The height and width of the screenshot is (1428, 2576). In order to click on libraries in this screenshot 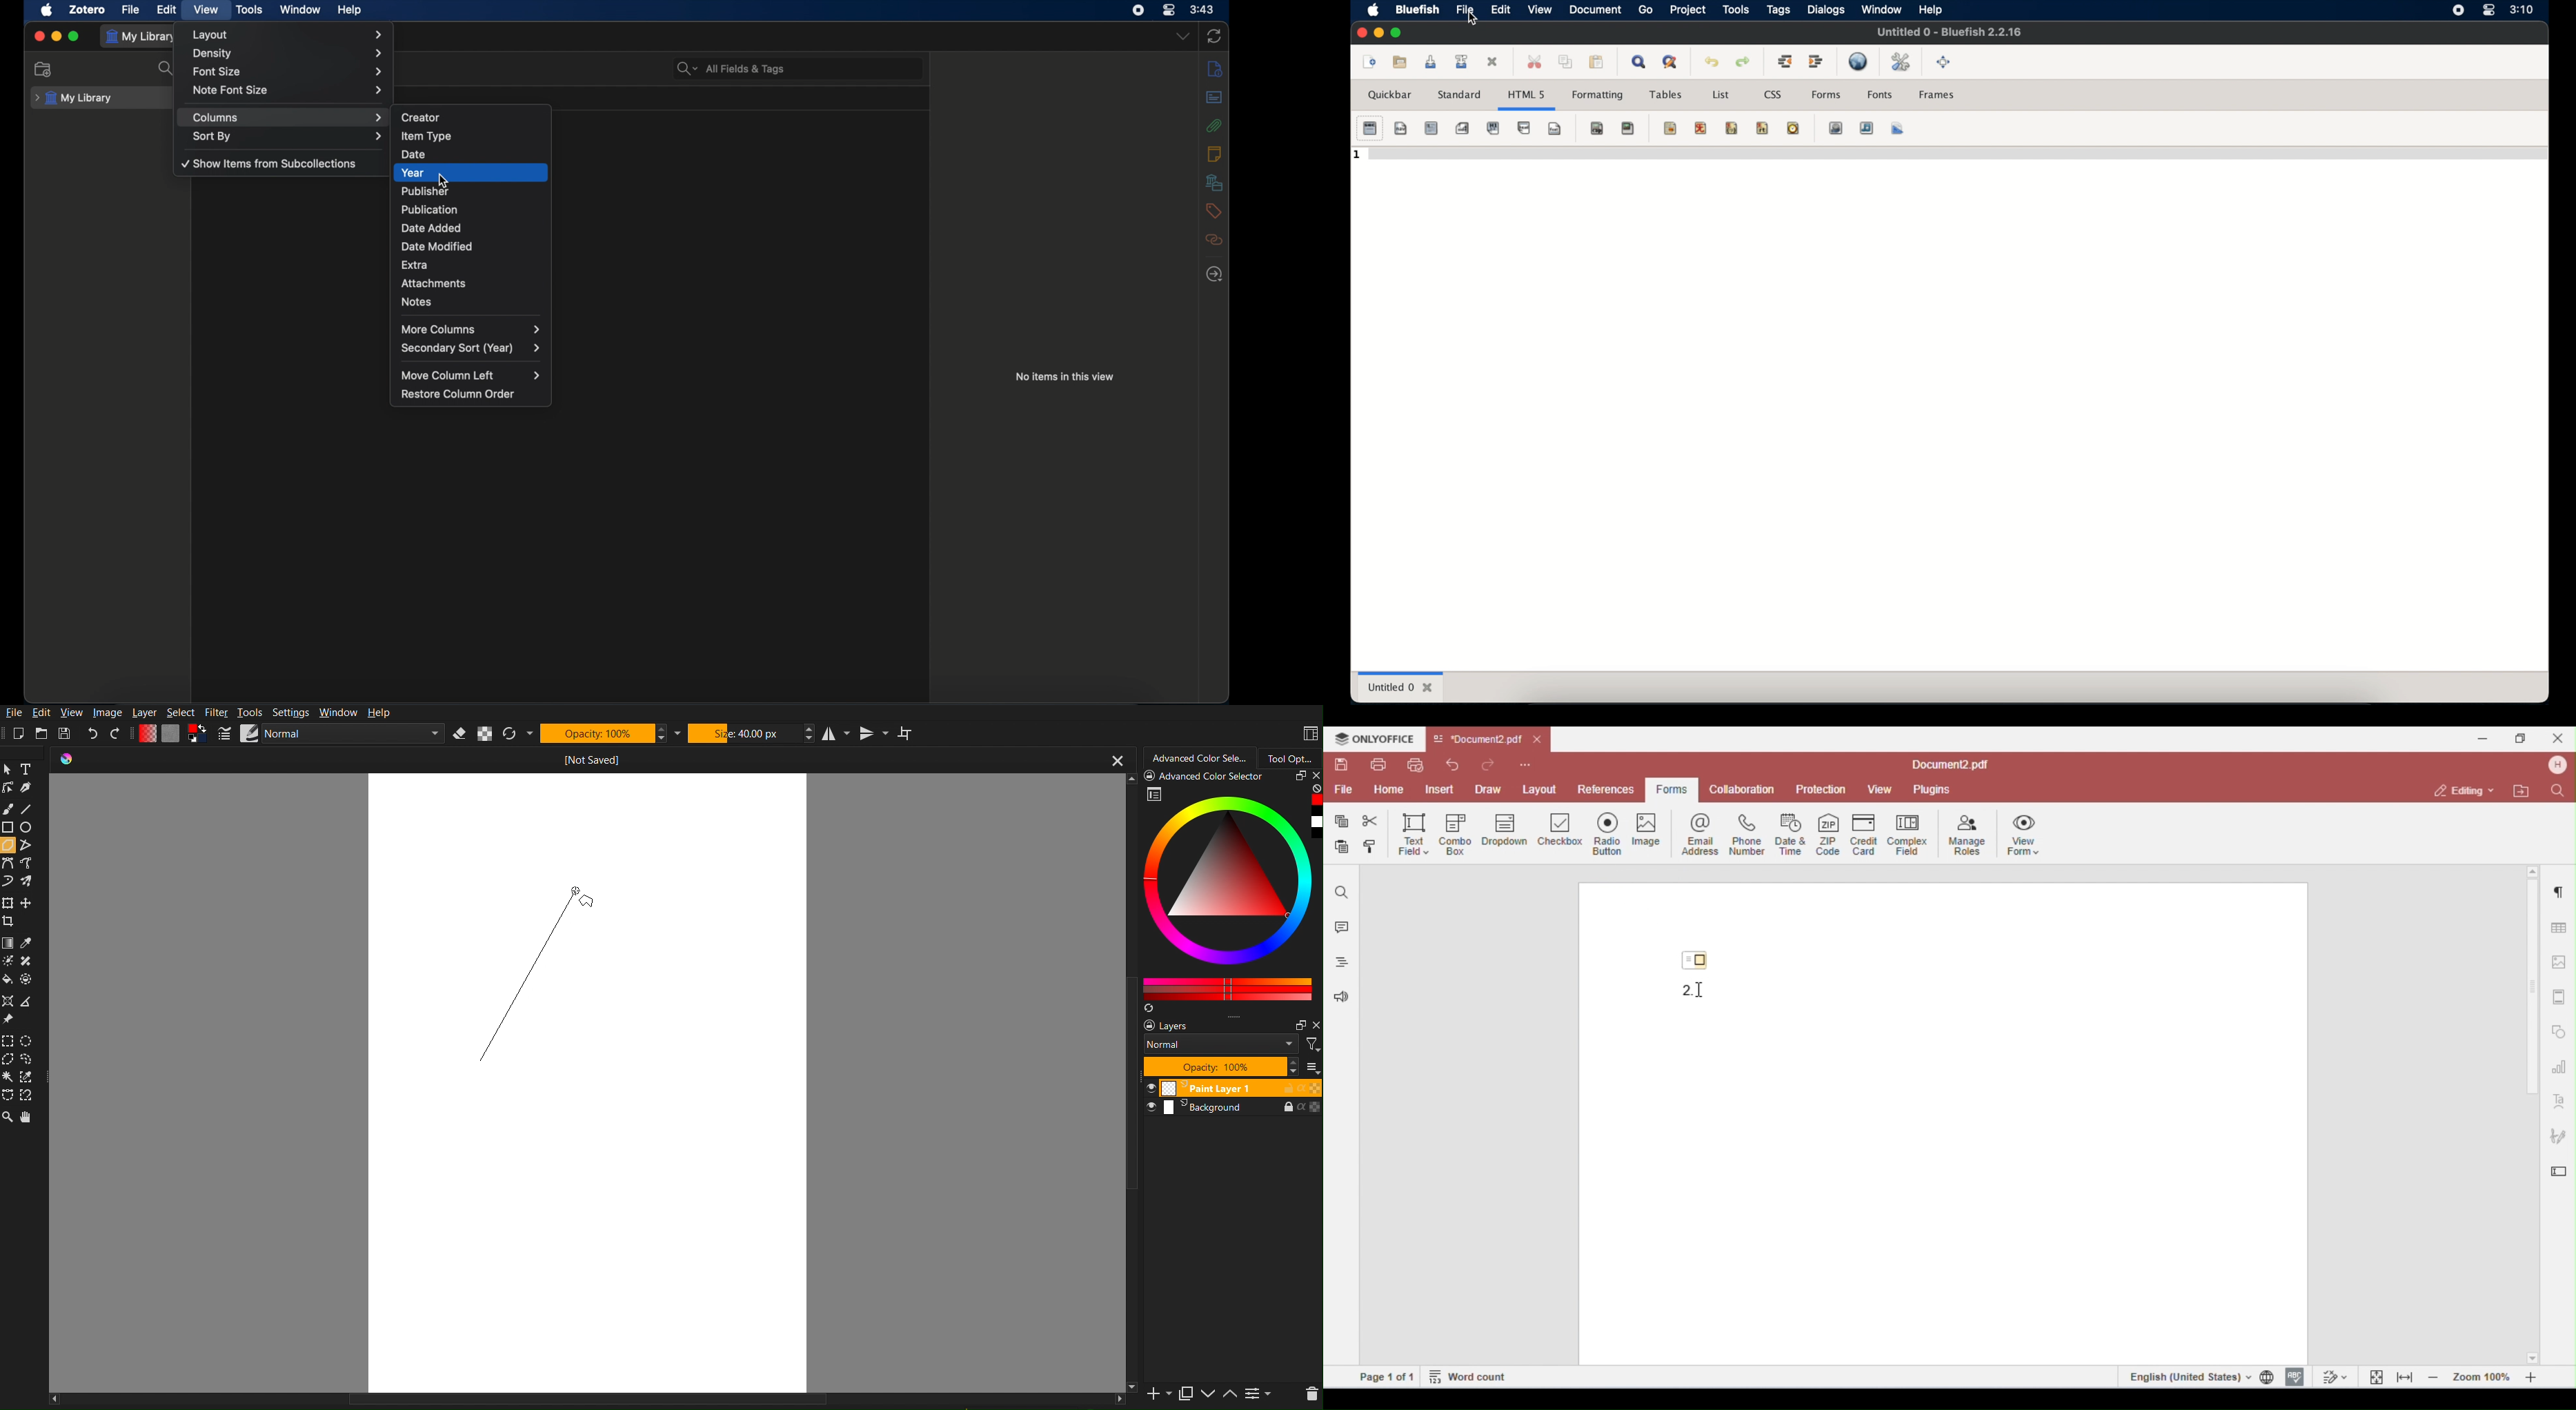, I will do `click(1214, 182)`.